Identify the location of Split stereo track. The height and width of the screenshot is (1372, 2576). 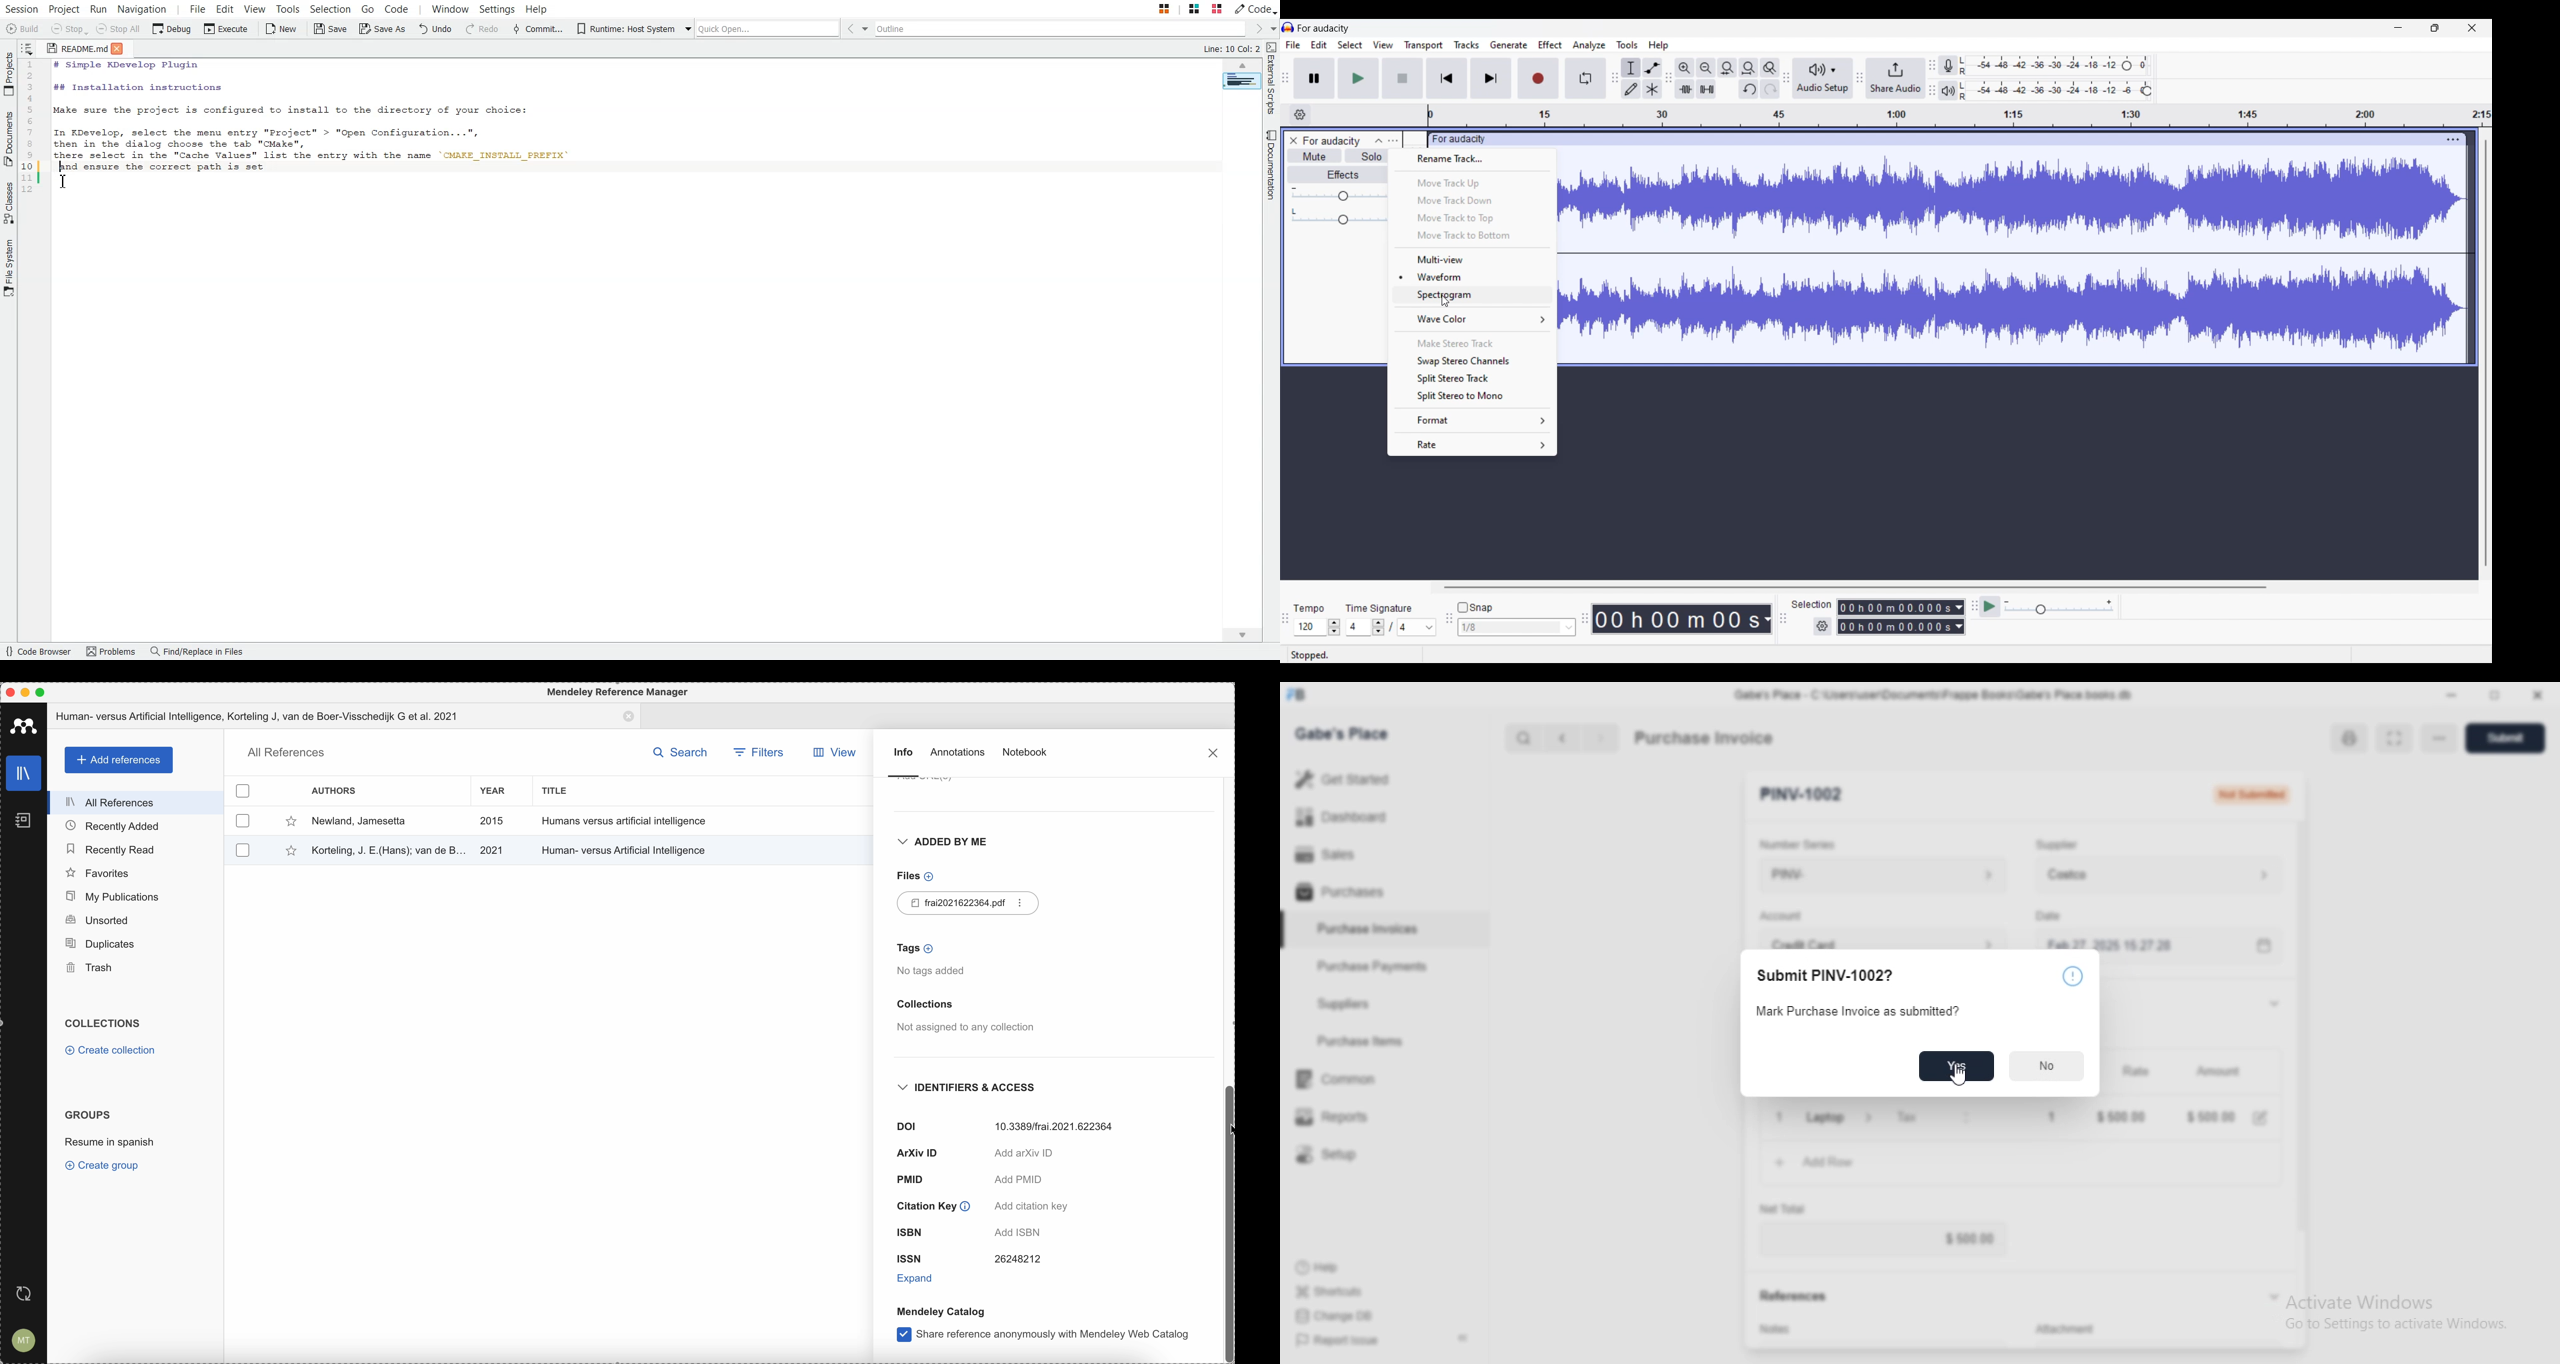
(1473, 379).